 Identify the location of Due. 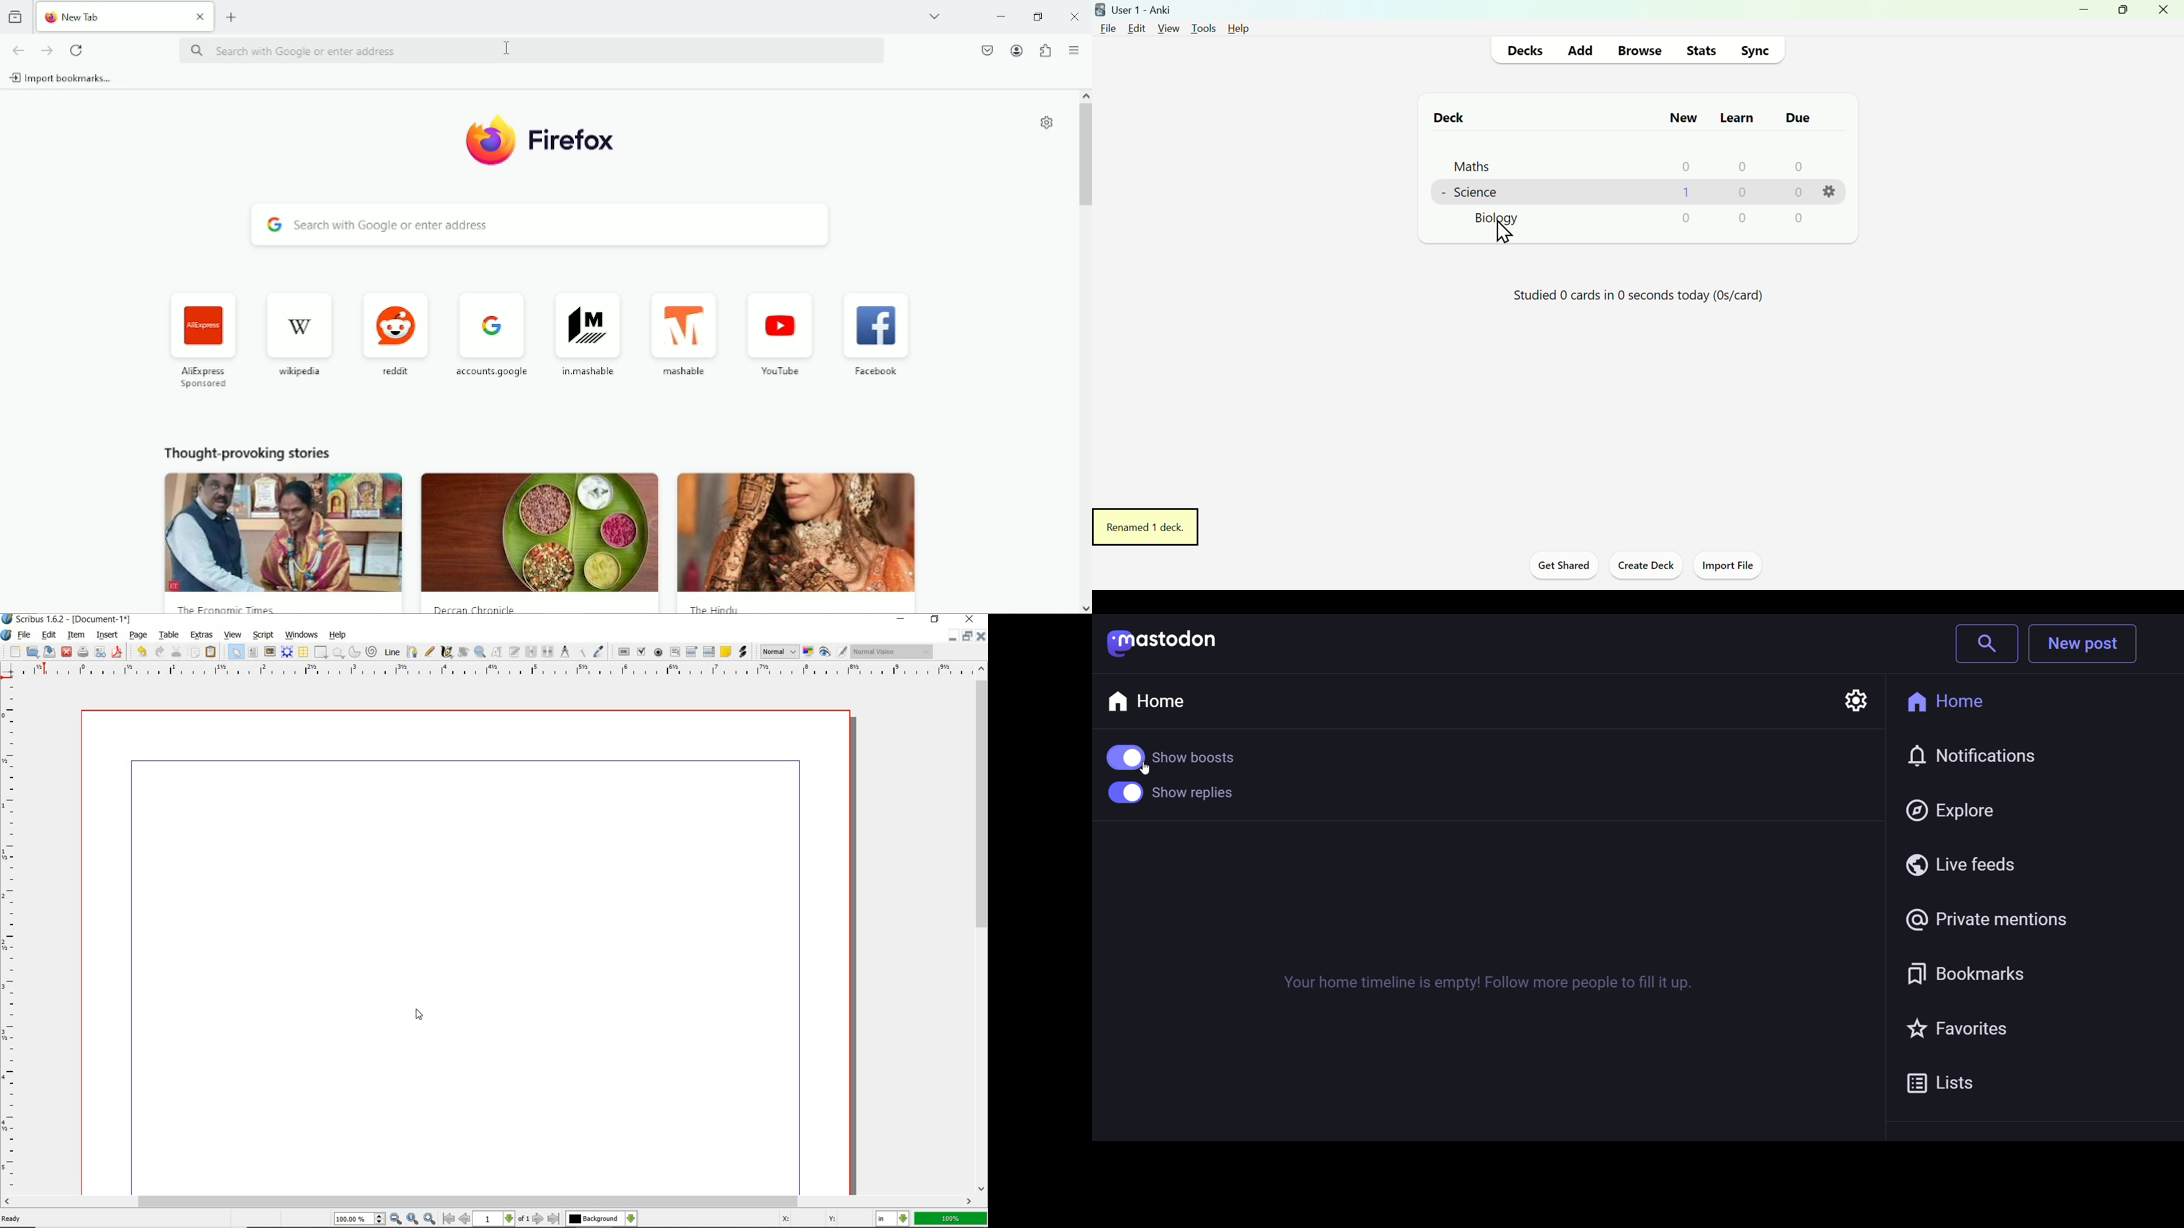
(1794, 118).